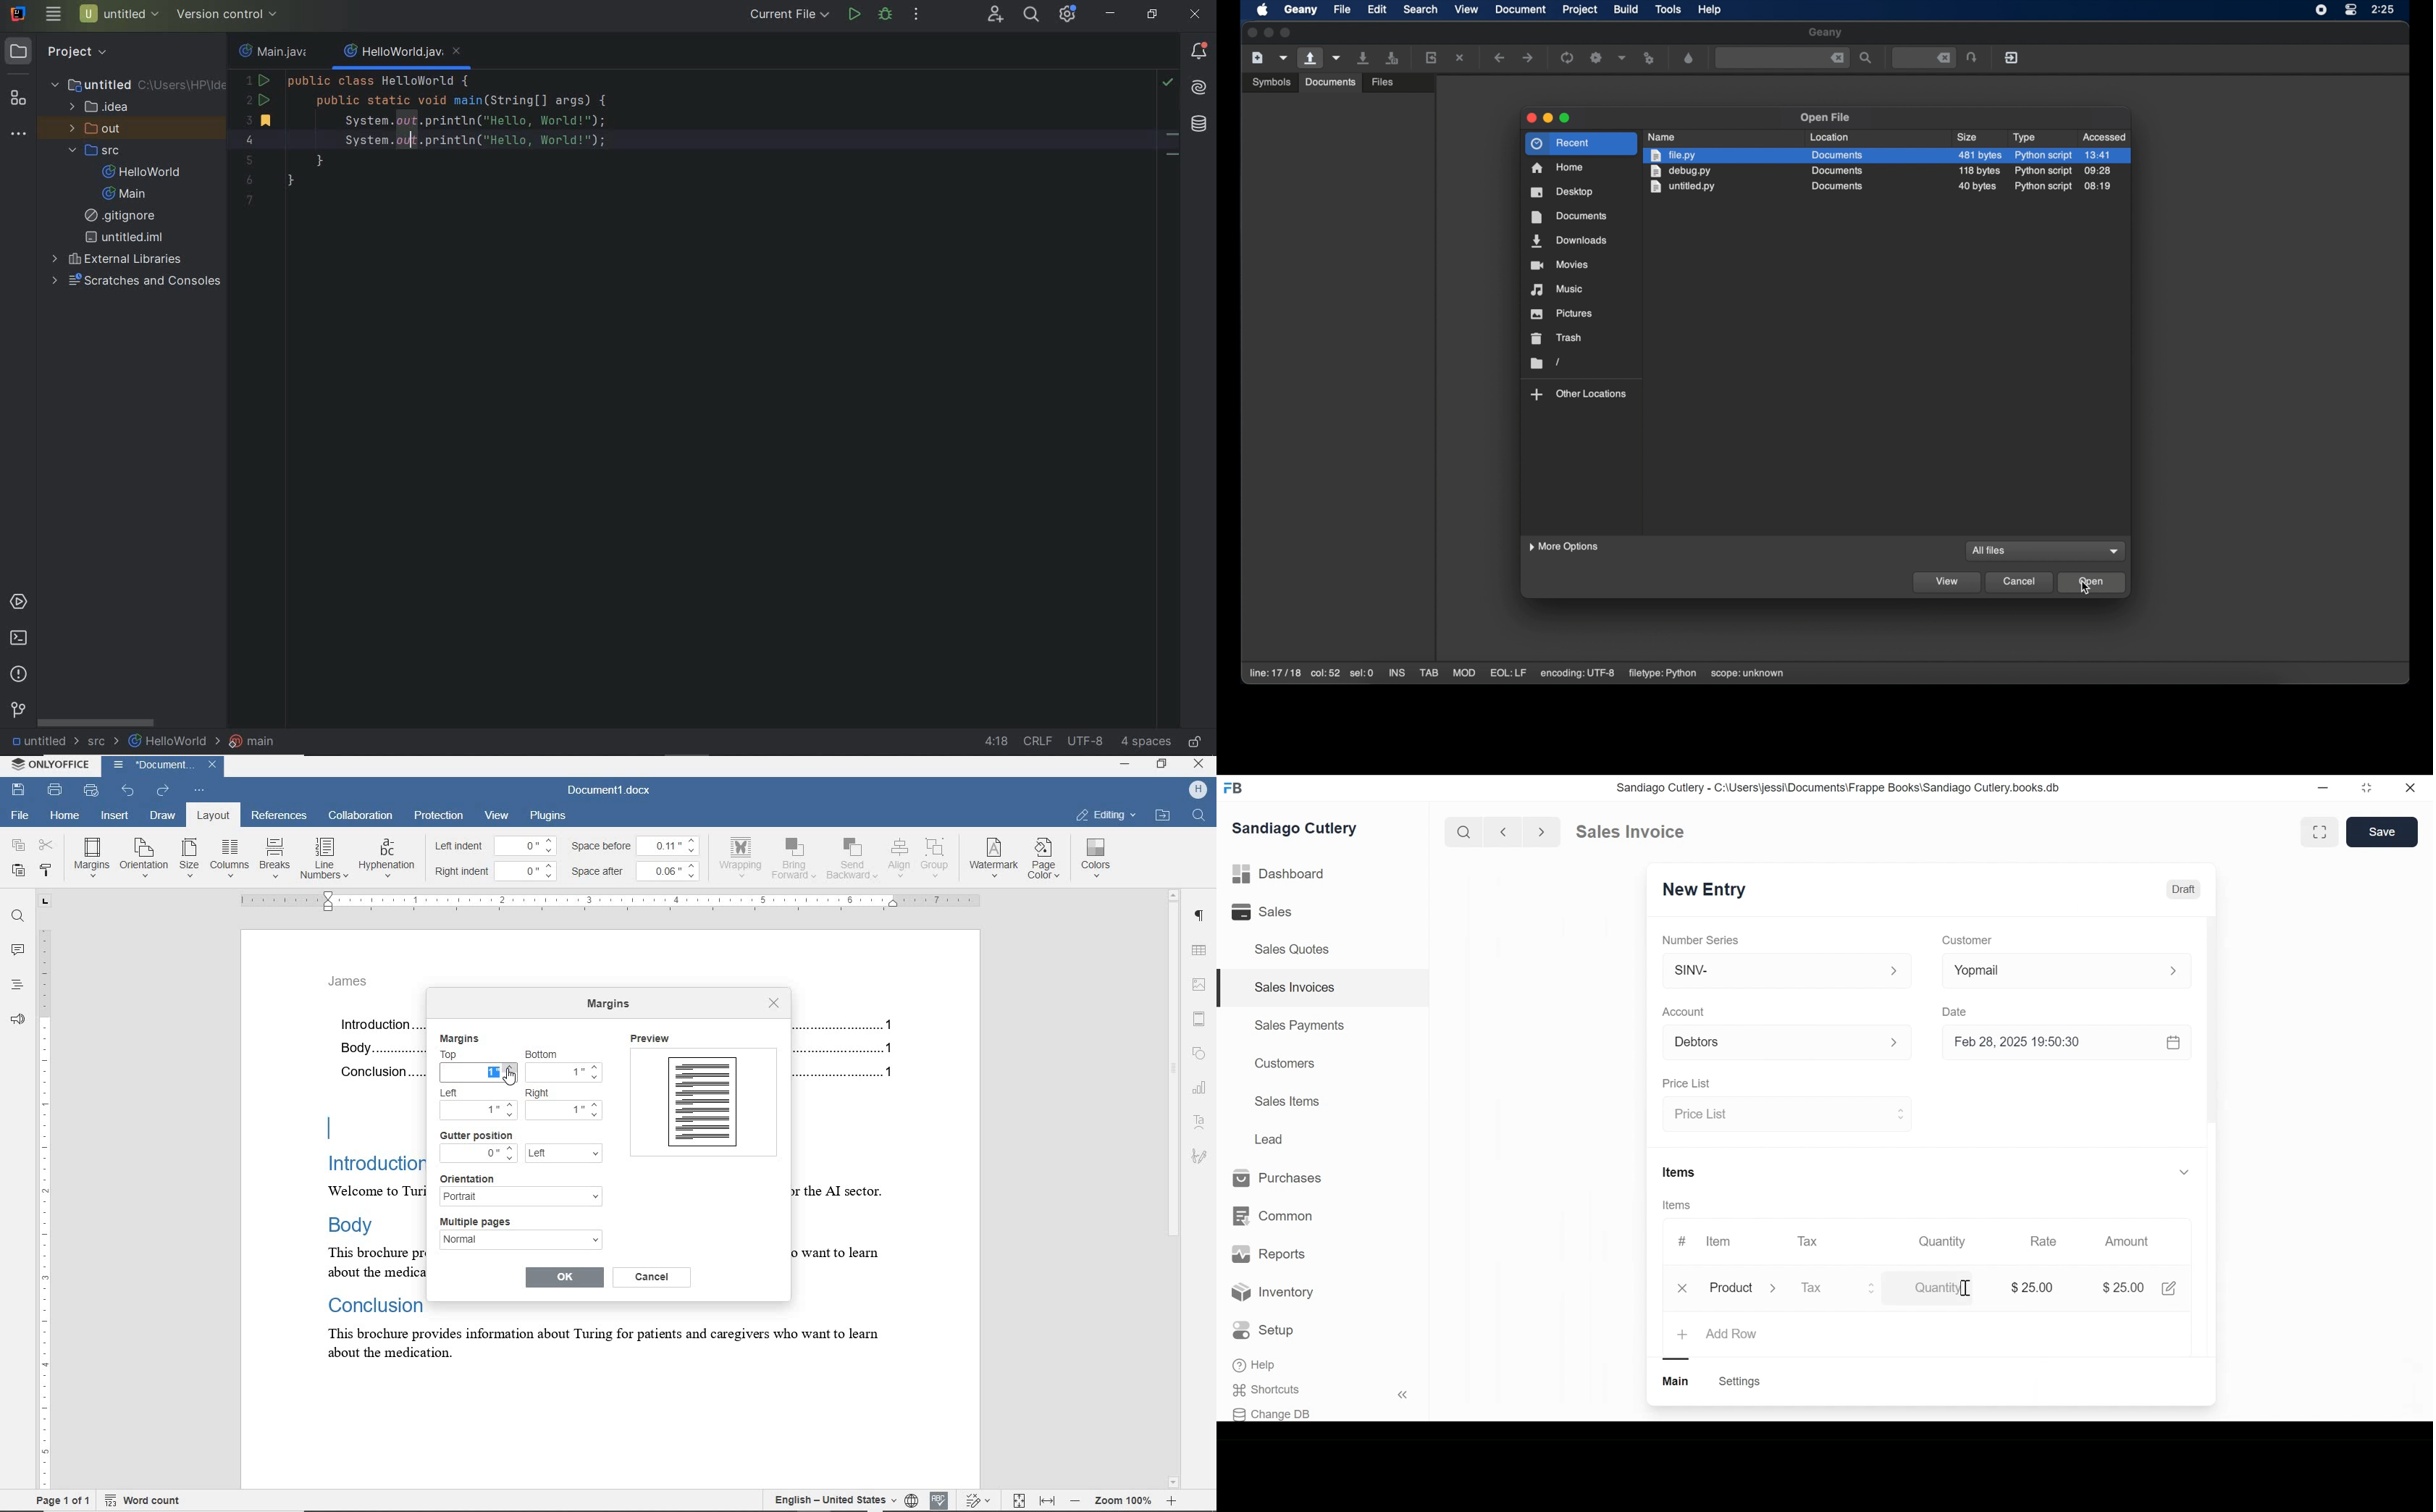  I want to click on set document language, so click(911, 1498).